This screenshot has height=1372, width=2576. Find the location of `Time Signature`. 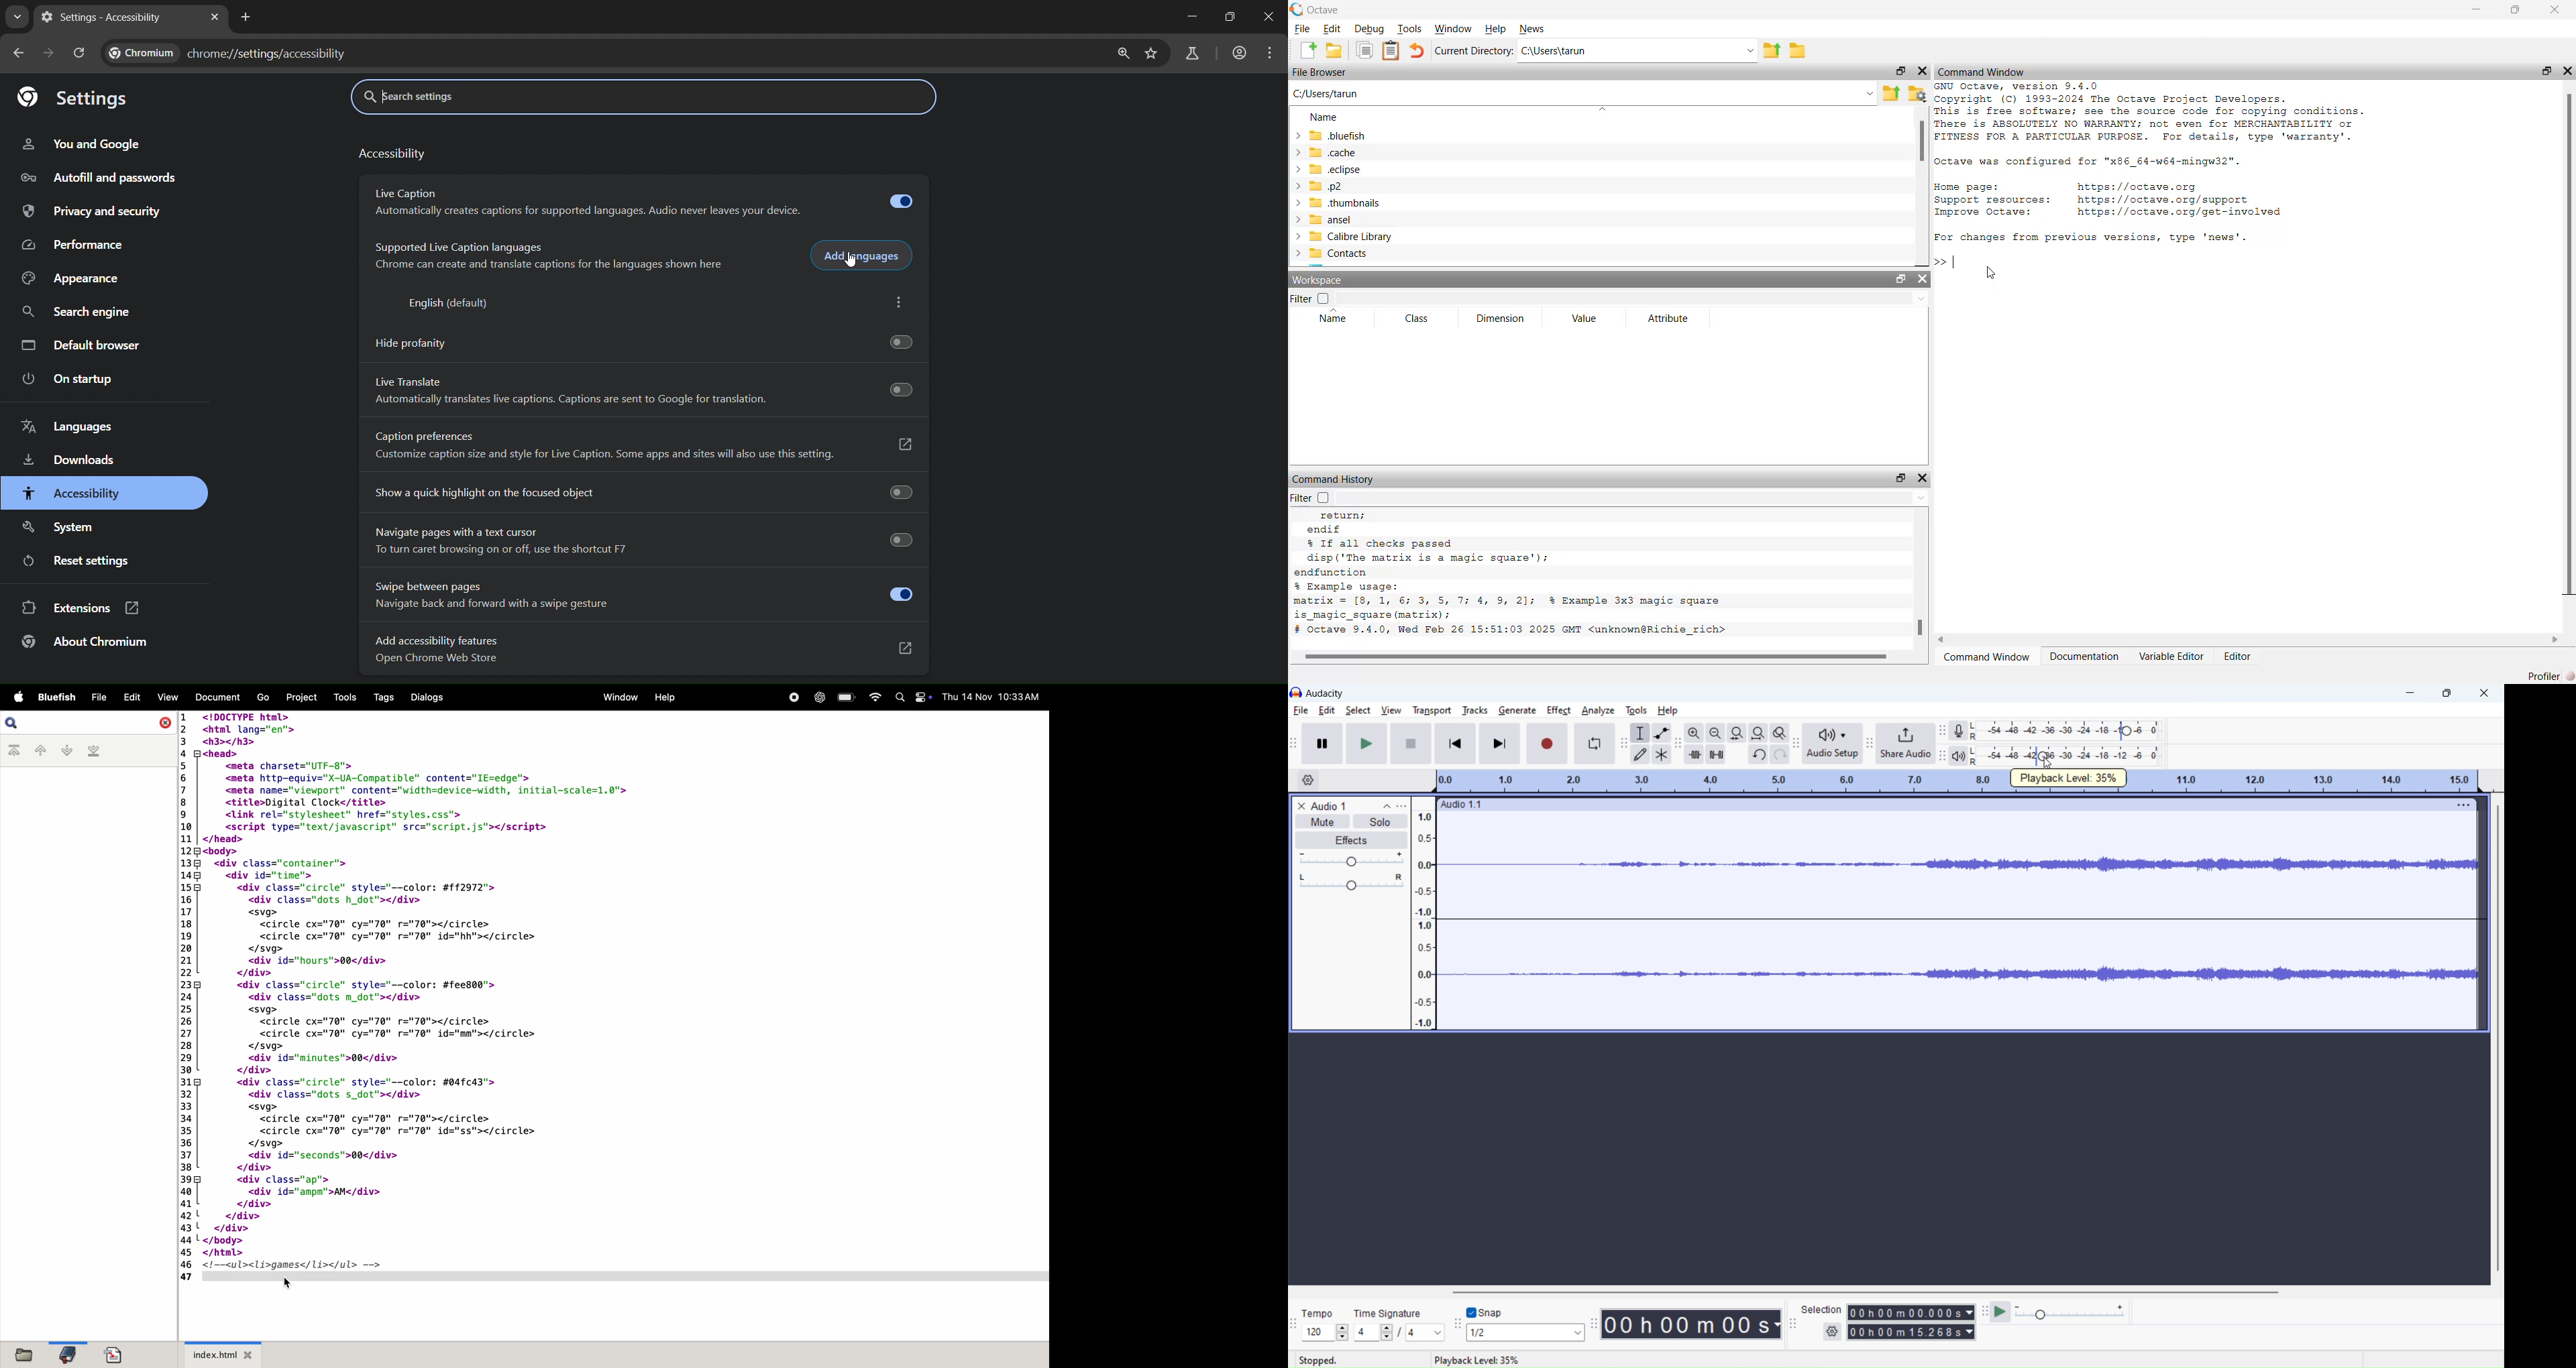

Time Signature is located at coordinates (1389, 1312).